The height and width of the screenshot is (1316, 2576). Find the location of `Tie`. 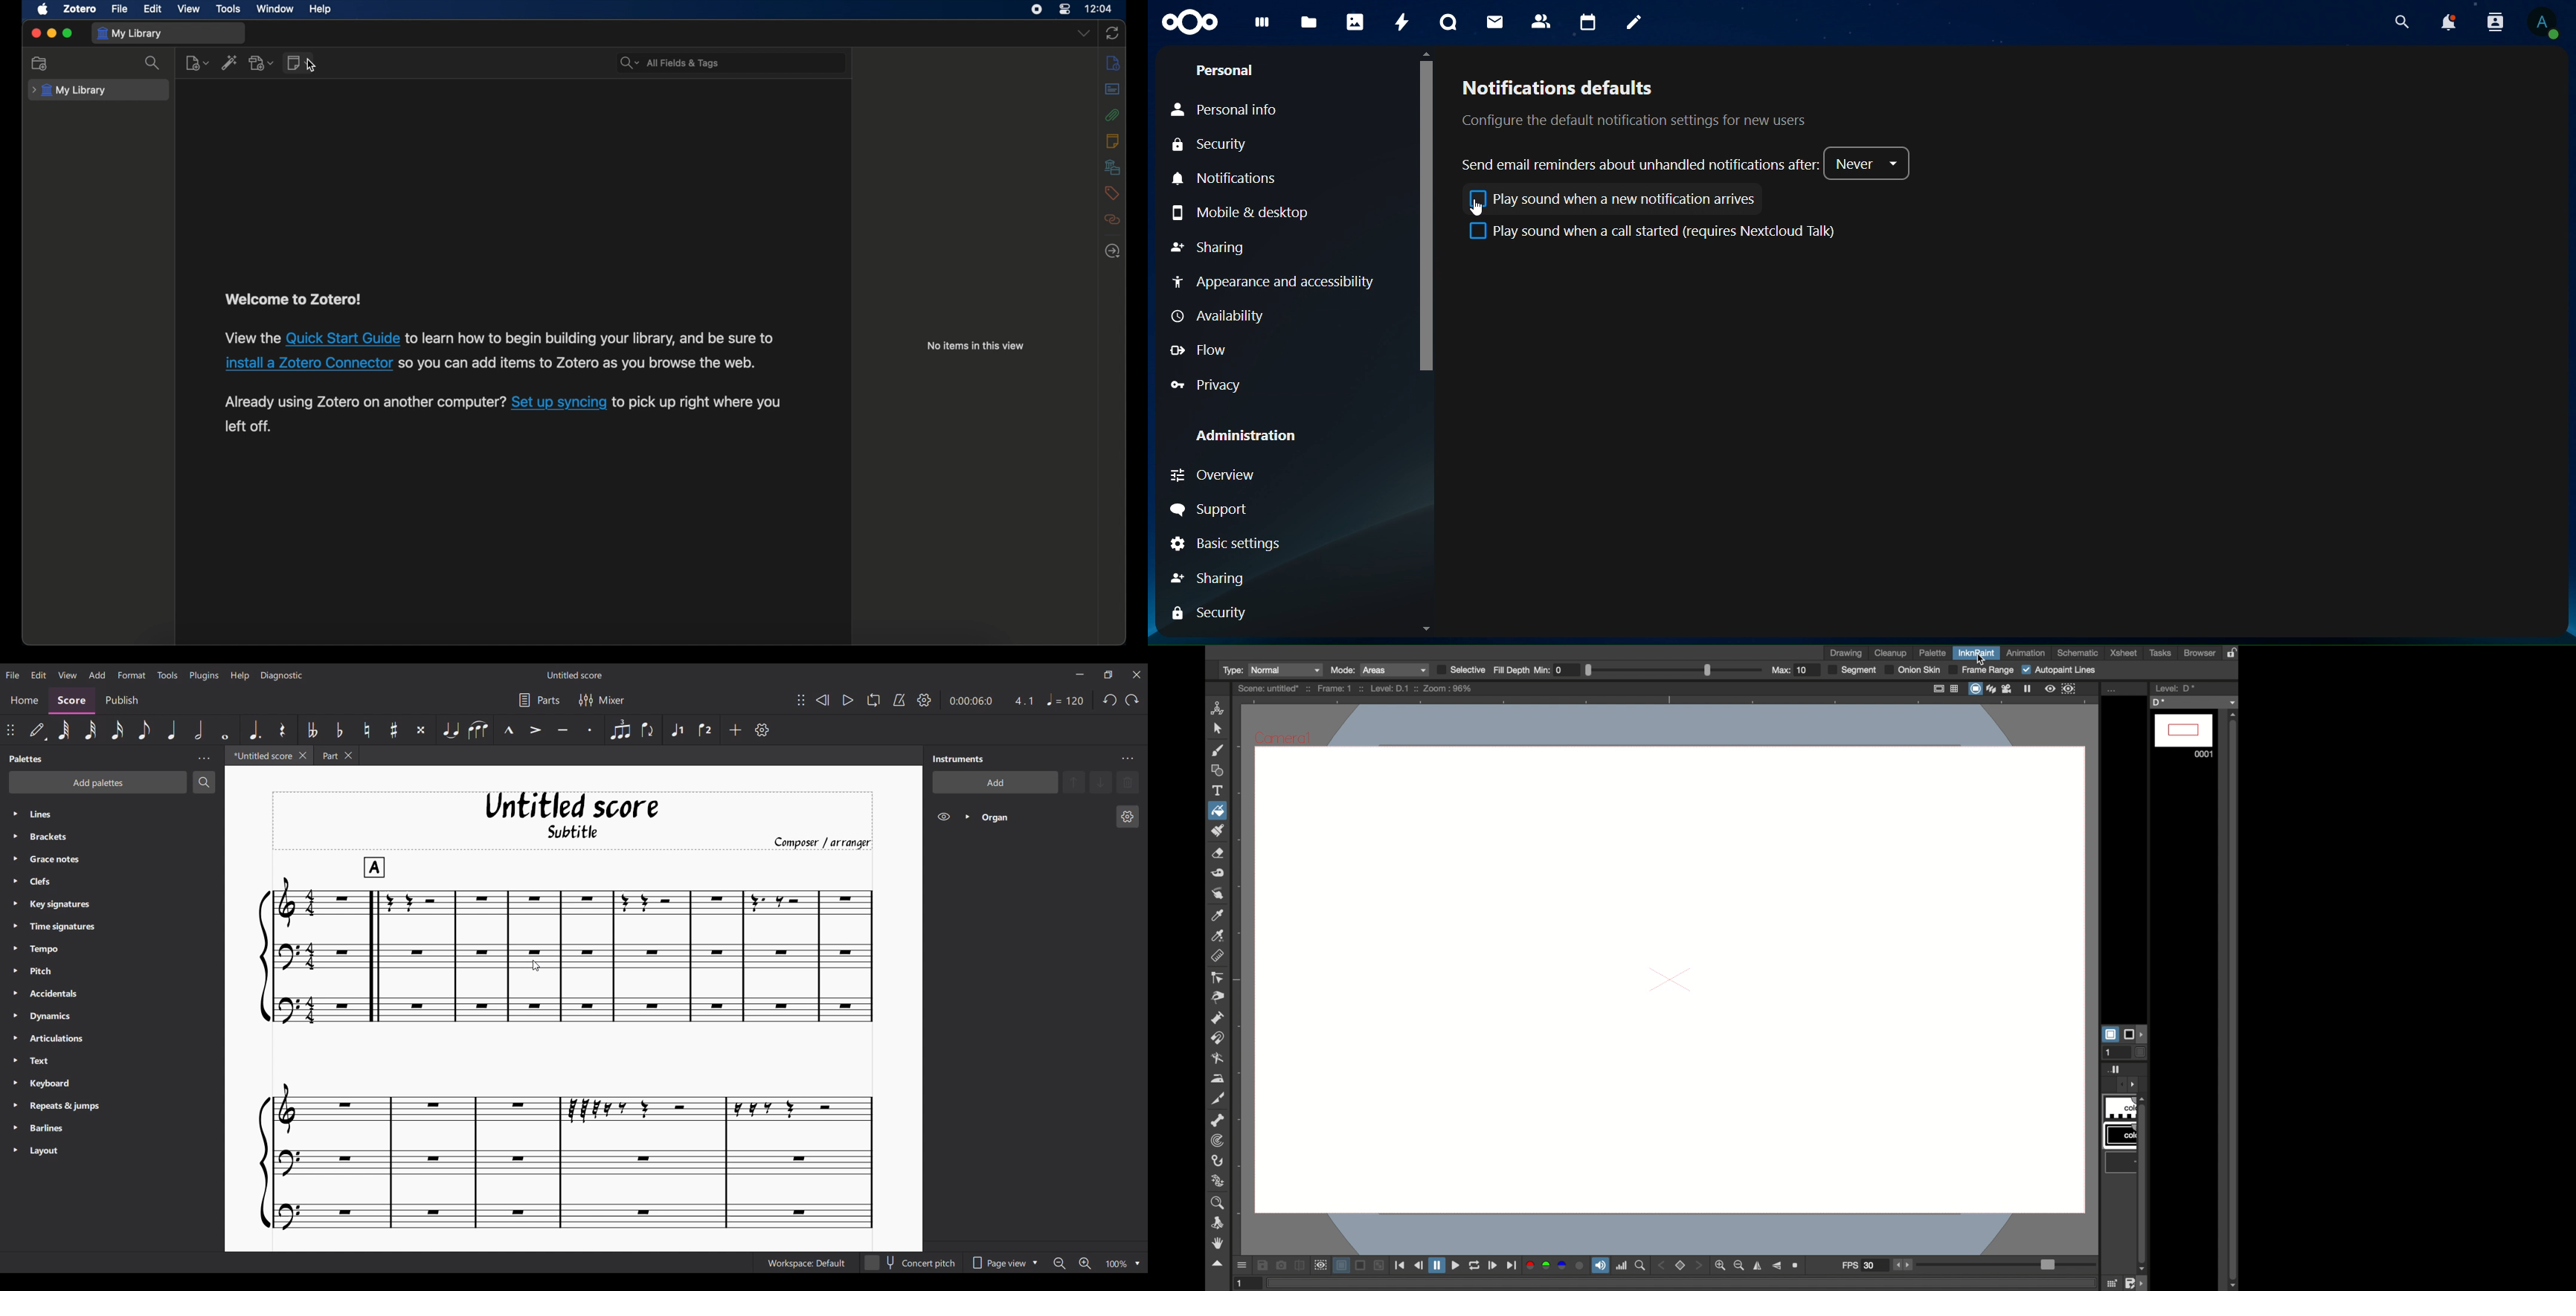

Tie is located at coordinates (451, 730).